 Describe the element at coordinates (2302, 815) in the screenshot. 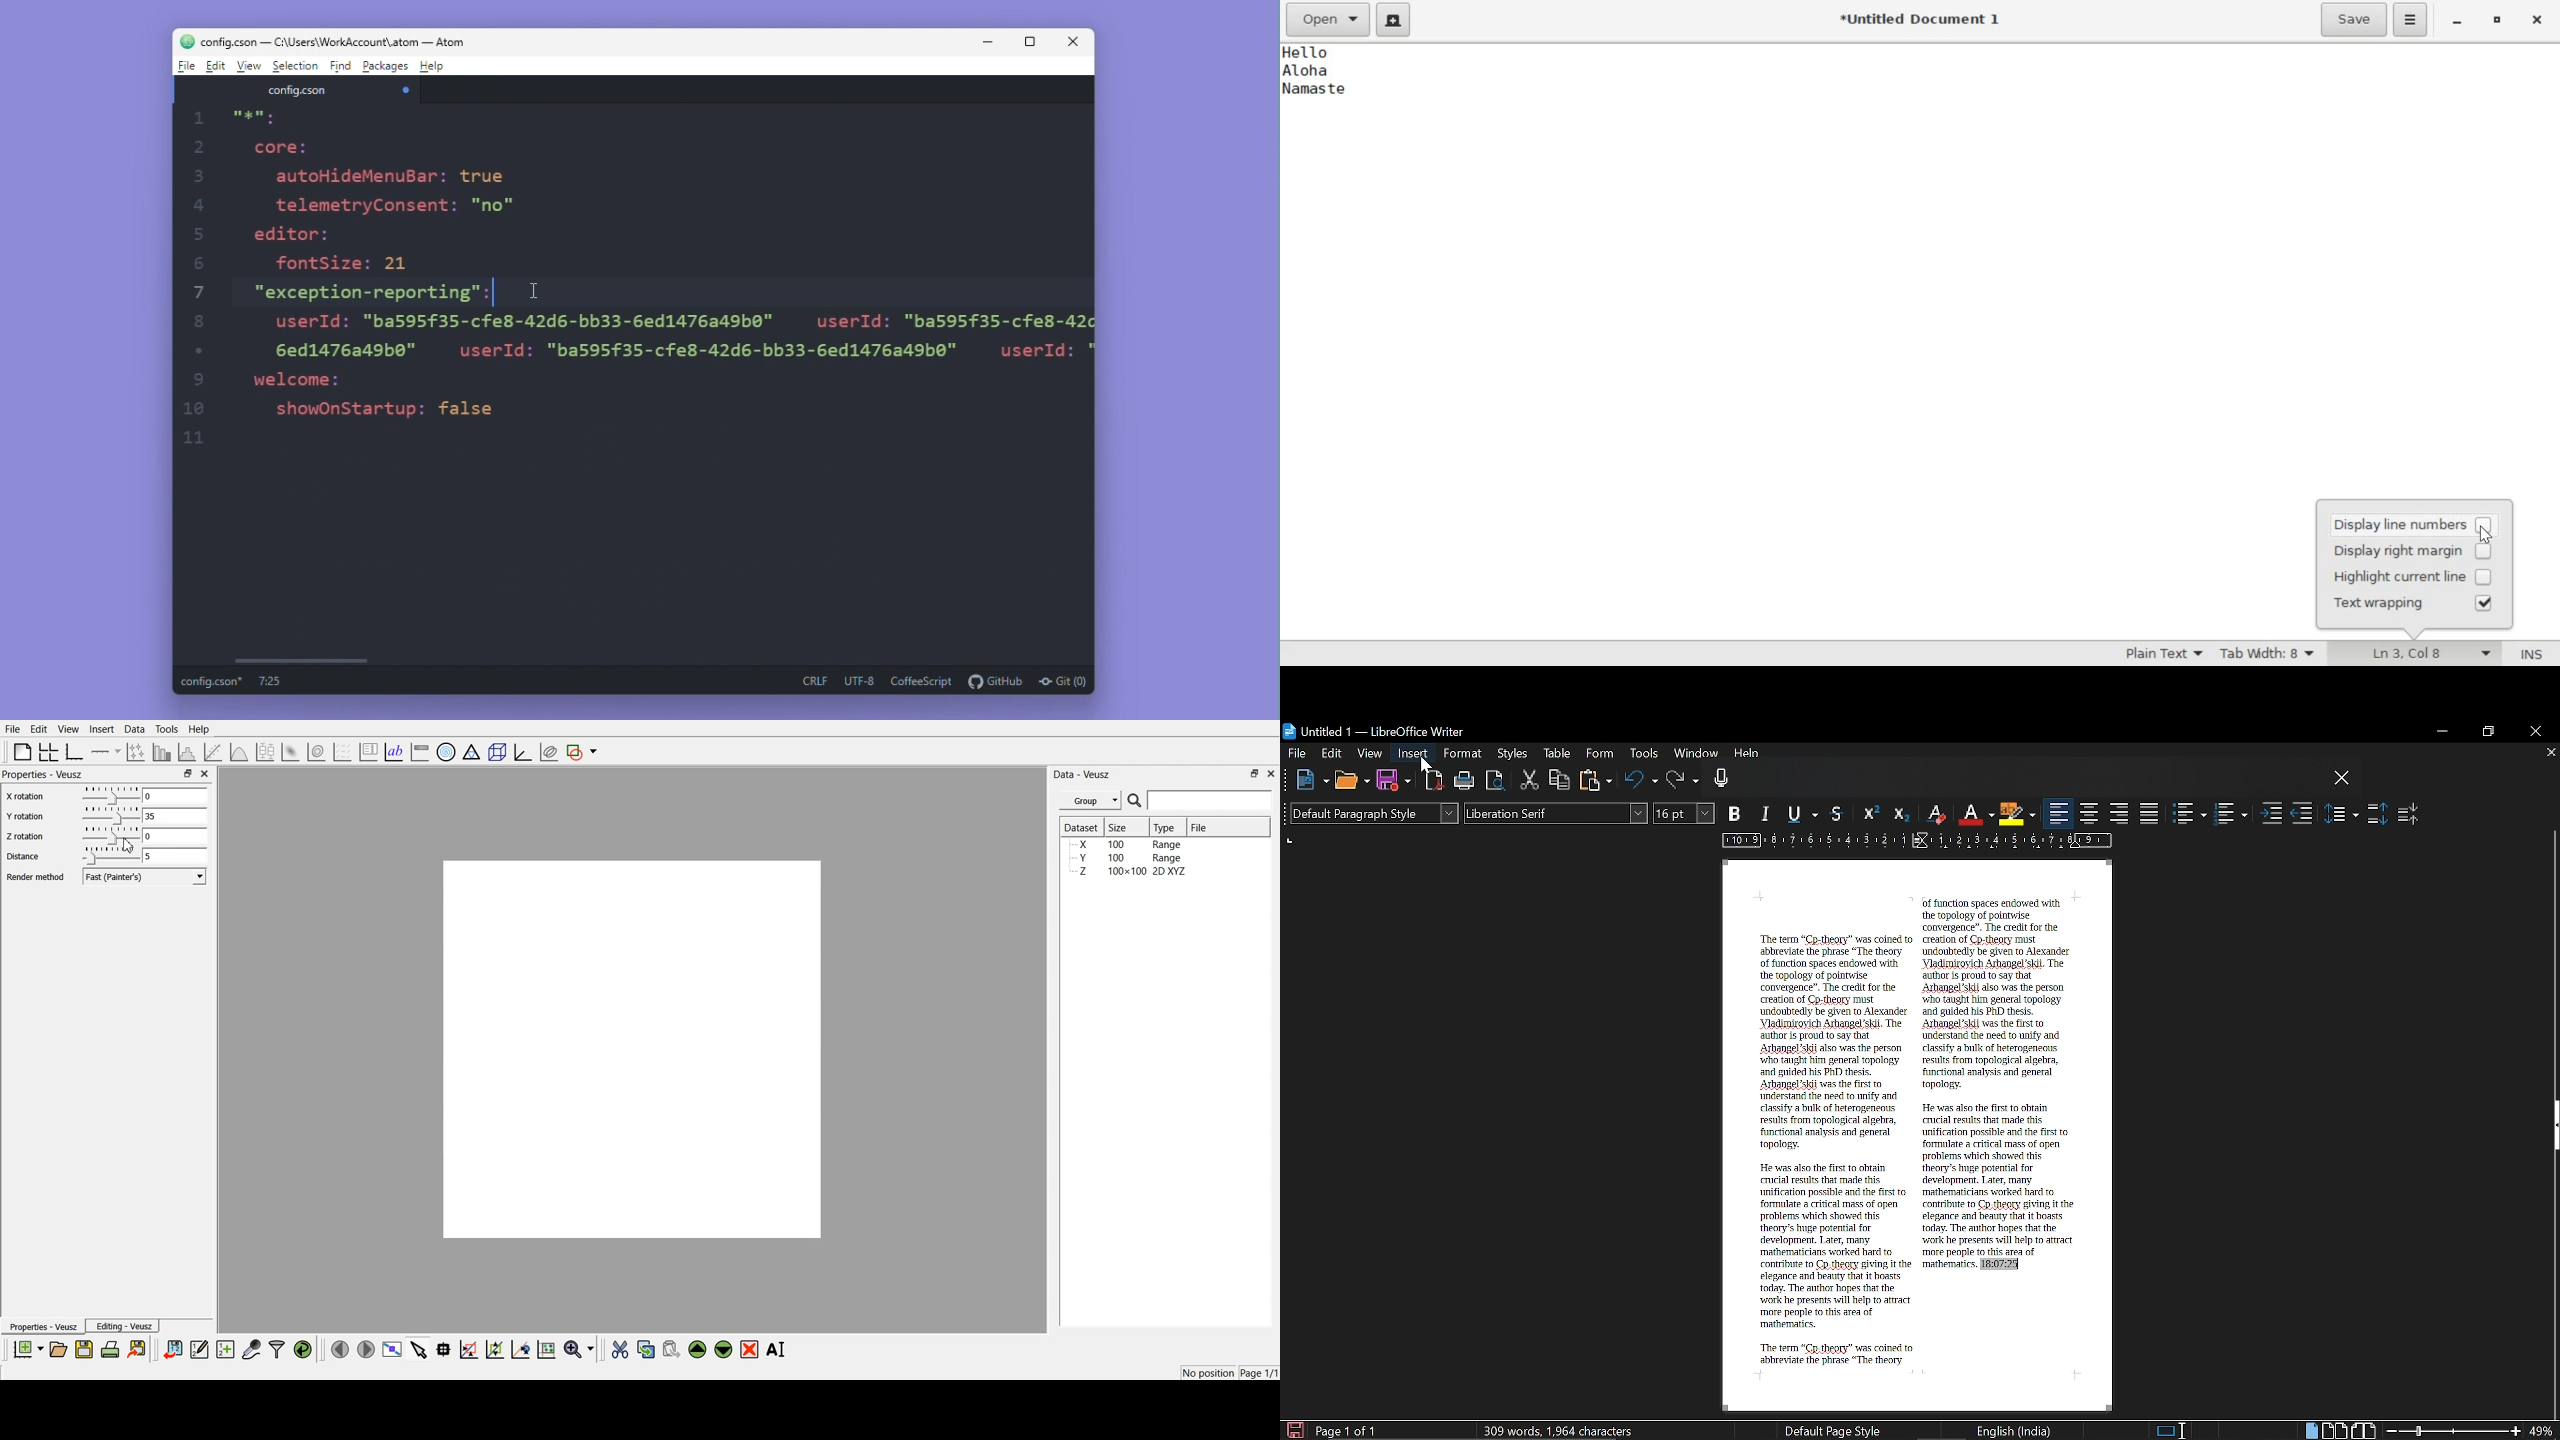

I see `Decrease indent` at that location.